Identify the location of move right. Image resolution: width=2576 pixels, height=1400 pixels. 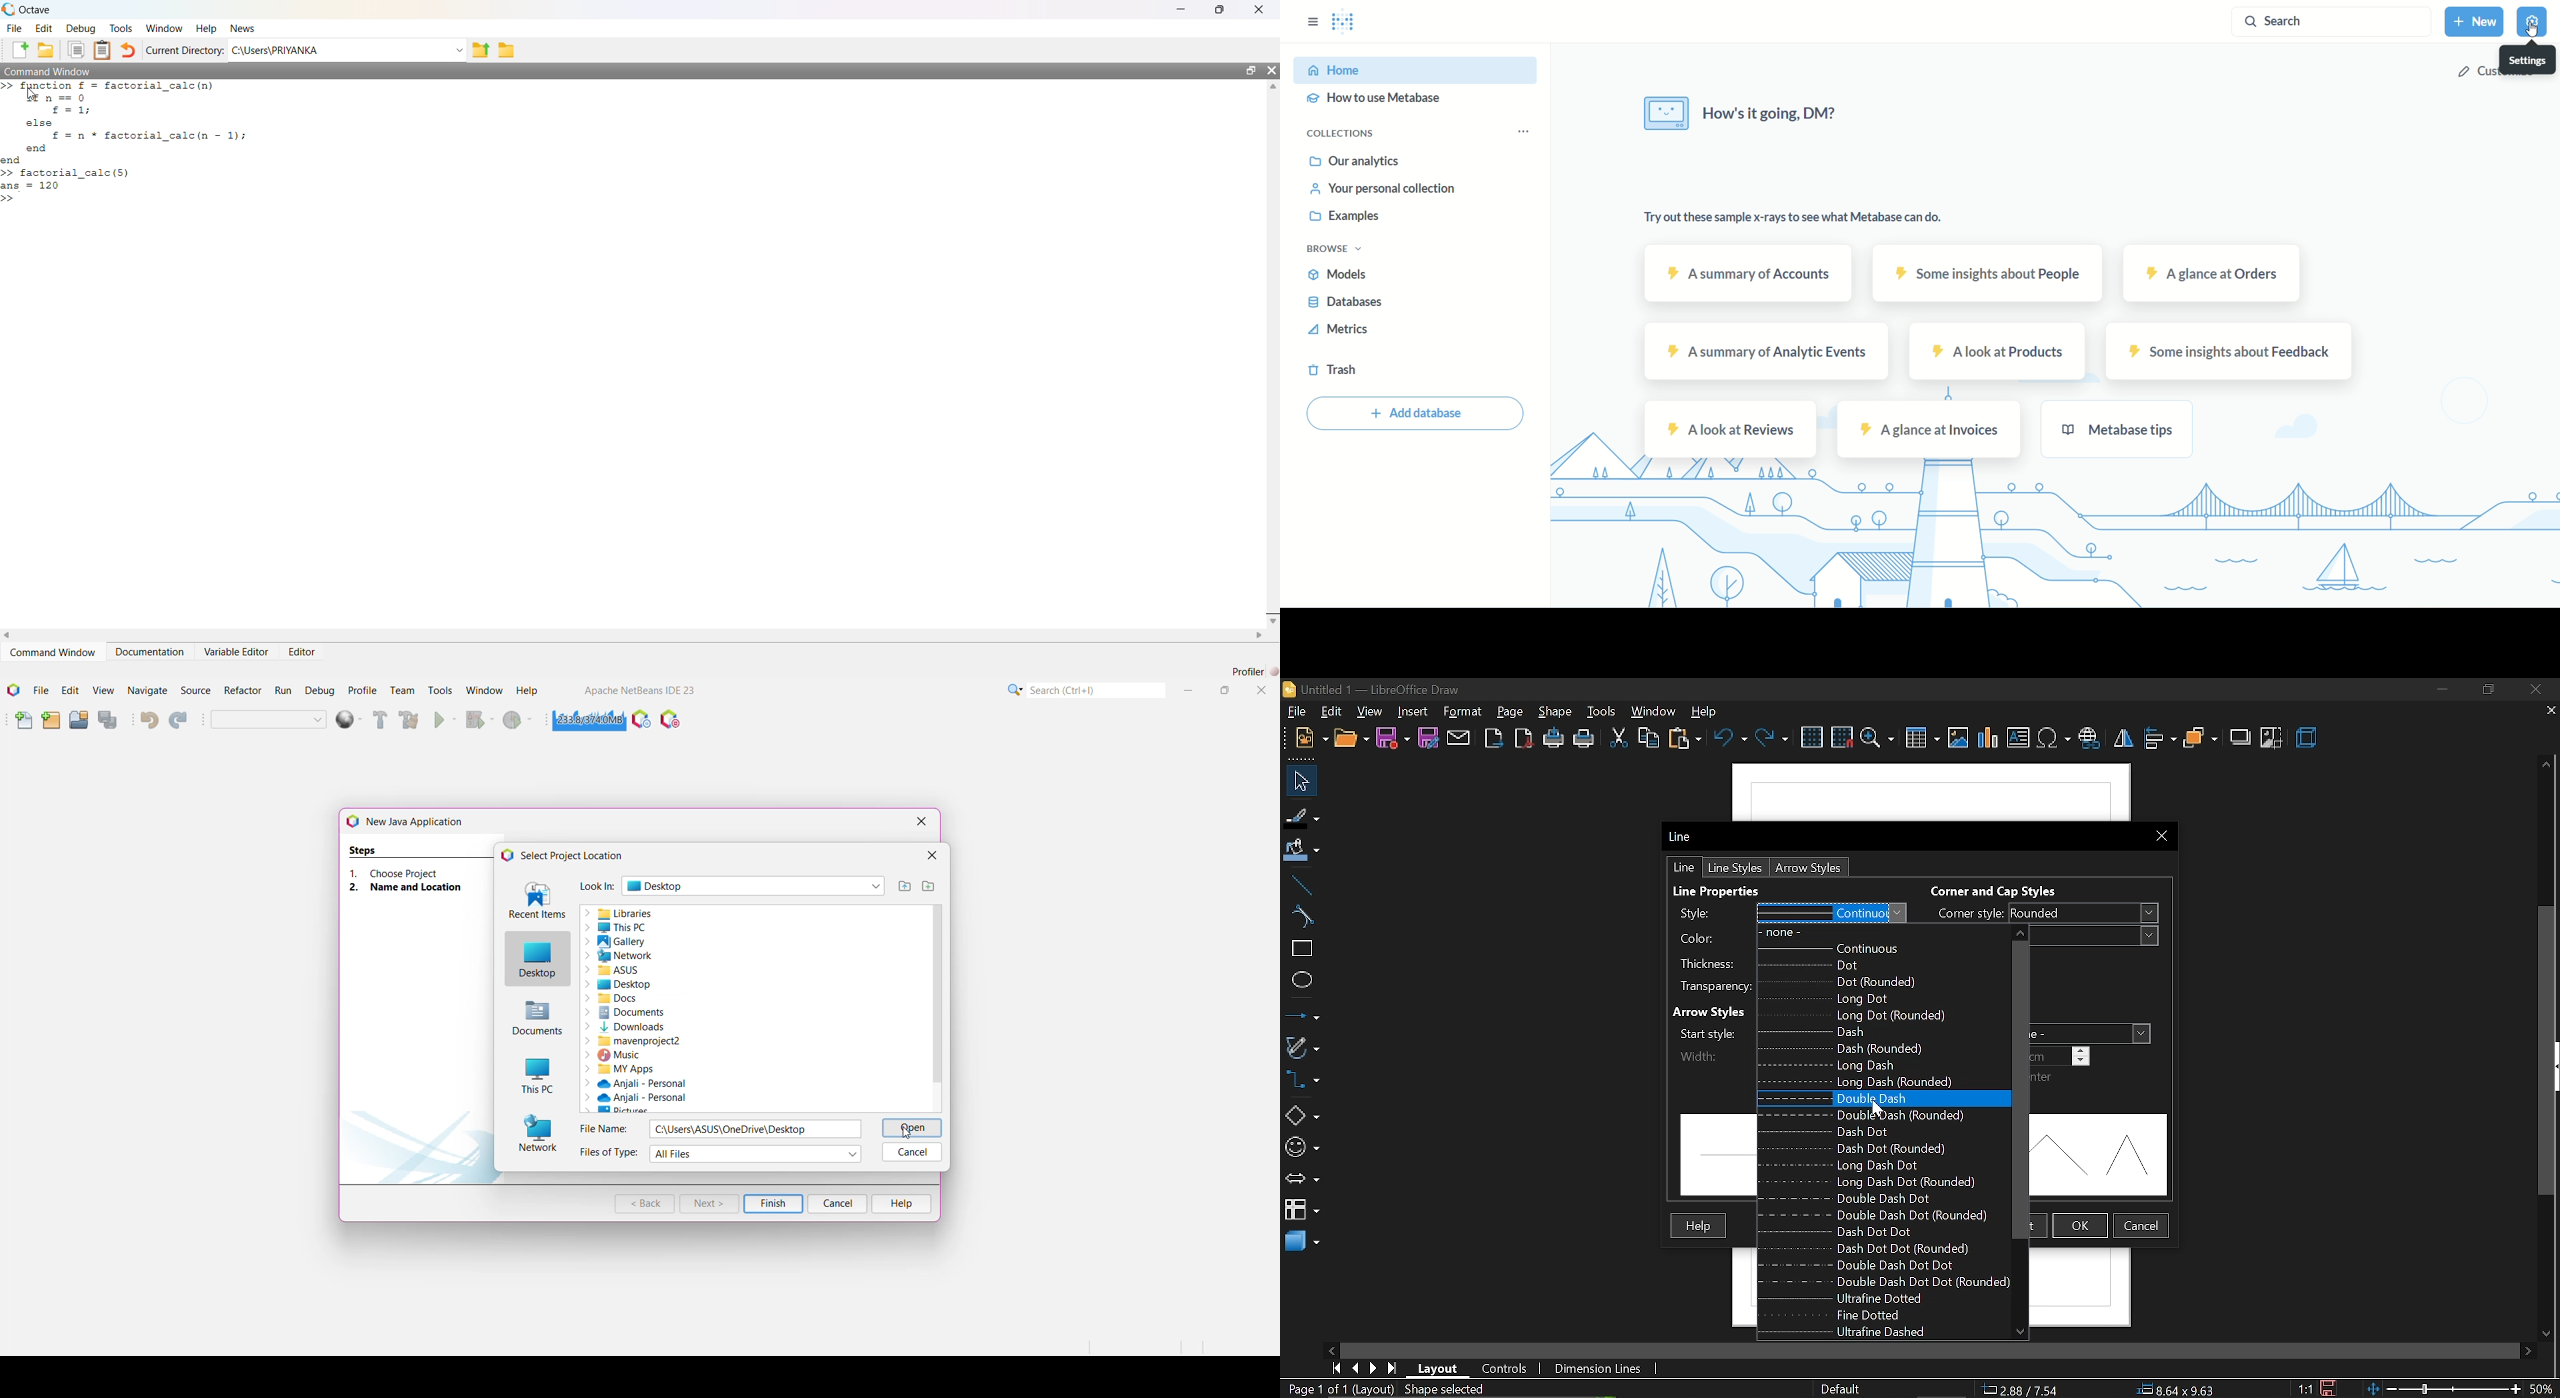
(2530, 1349).